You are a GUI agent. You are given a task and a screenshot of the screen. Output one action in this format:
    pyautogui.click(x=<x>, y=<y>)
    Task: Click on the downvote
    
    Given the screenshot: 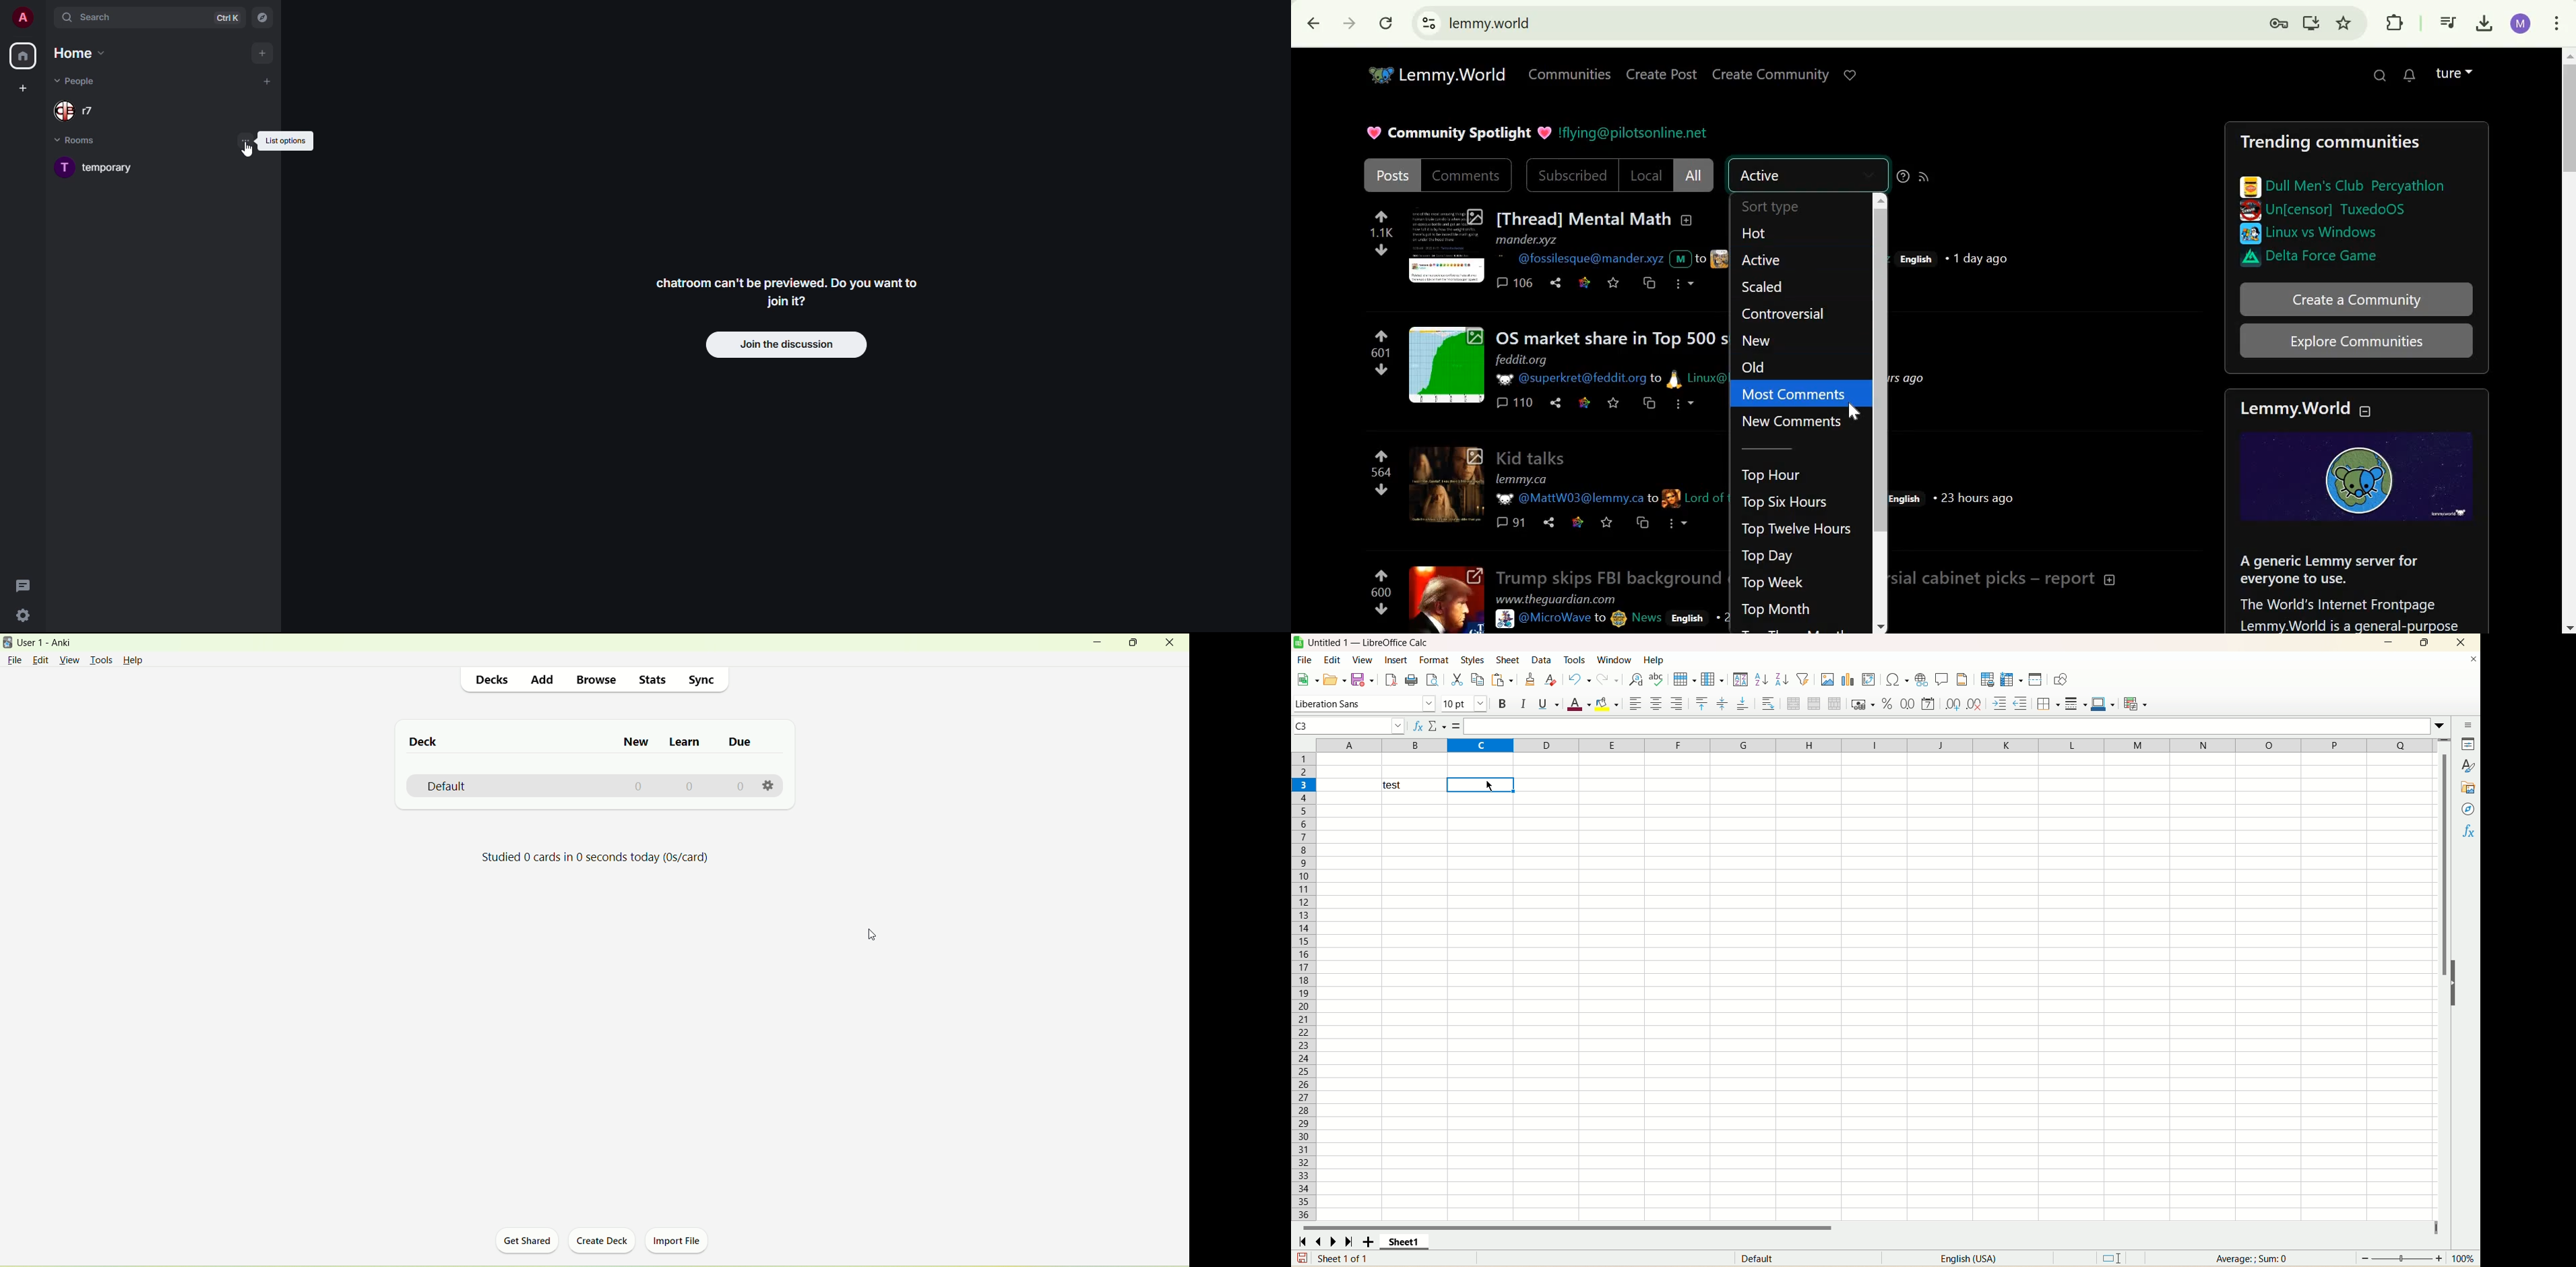 What is the action you would take?
    pyautogui.click(x=1382, y=489)
    